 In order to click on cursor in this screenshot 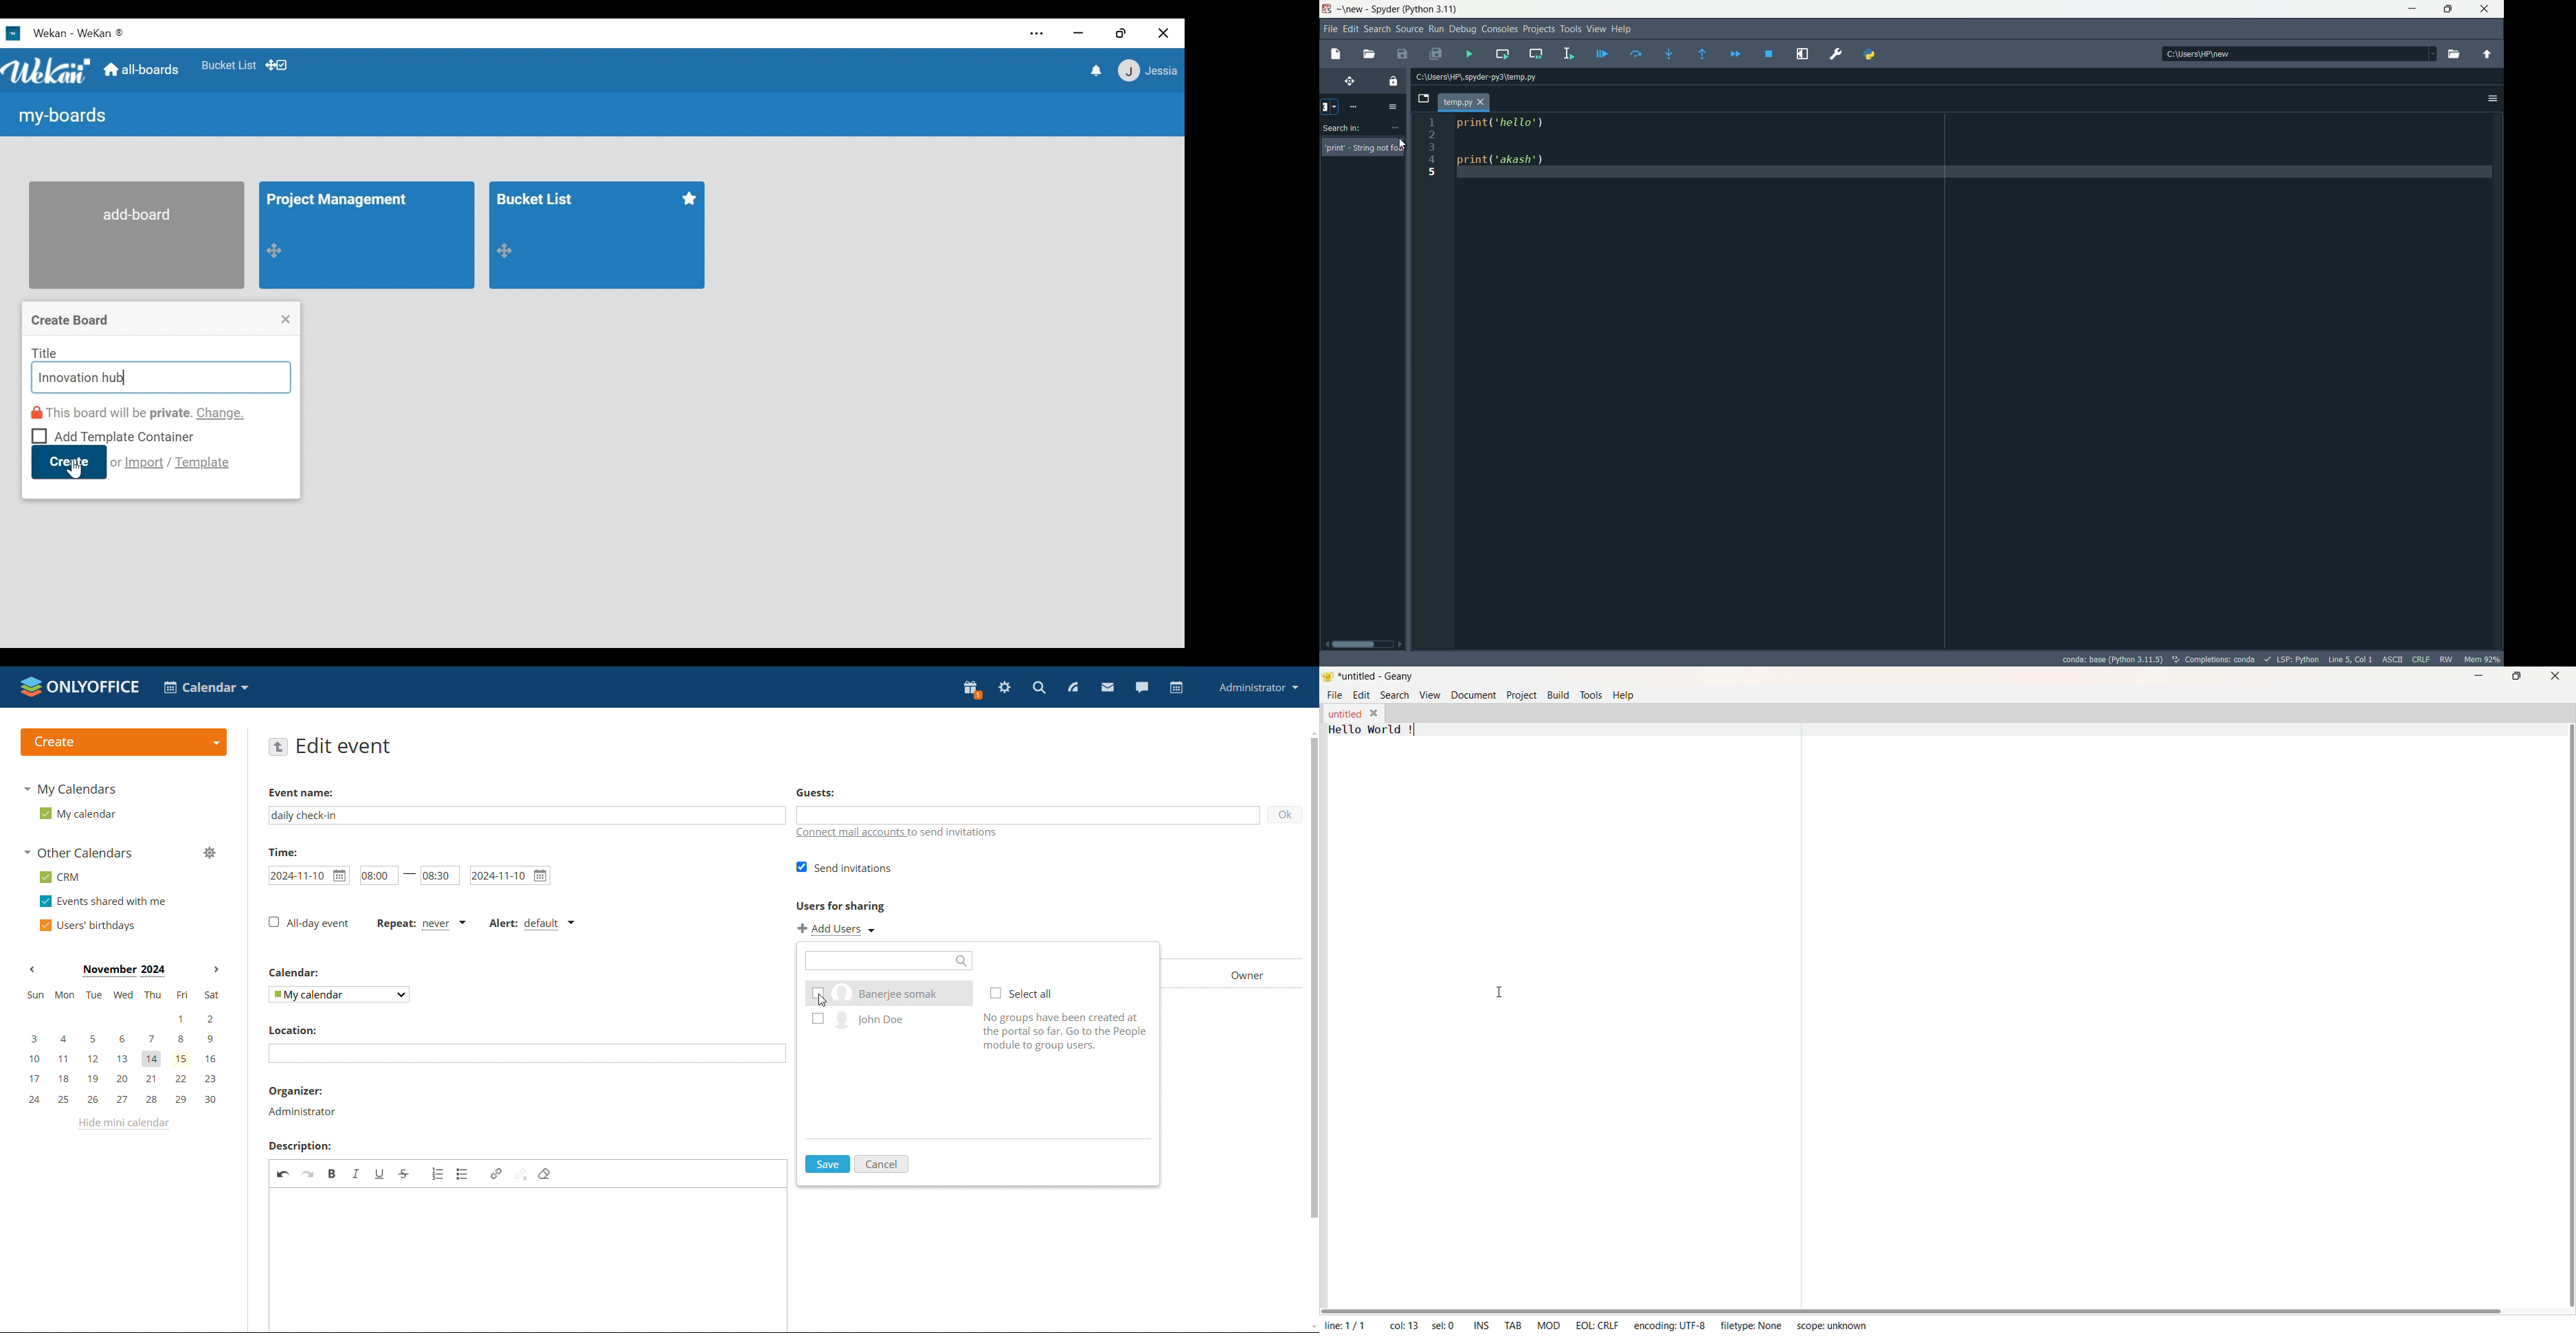, I will do `click(1399, 142)`.